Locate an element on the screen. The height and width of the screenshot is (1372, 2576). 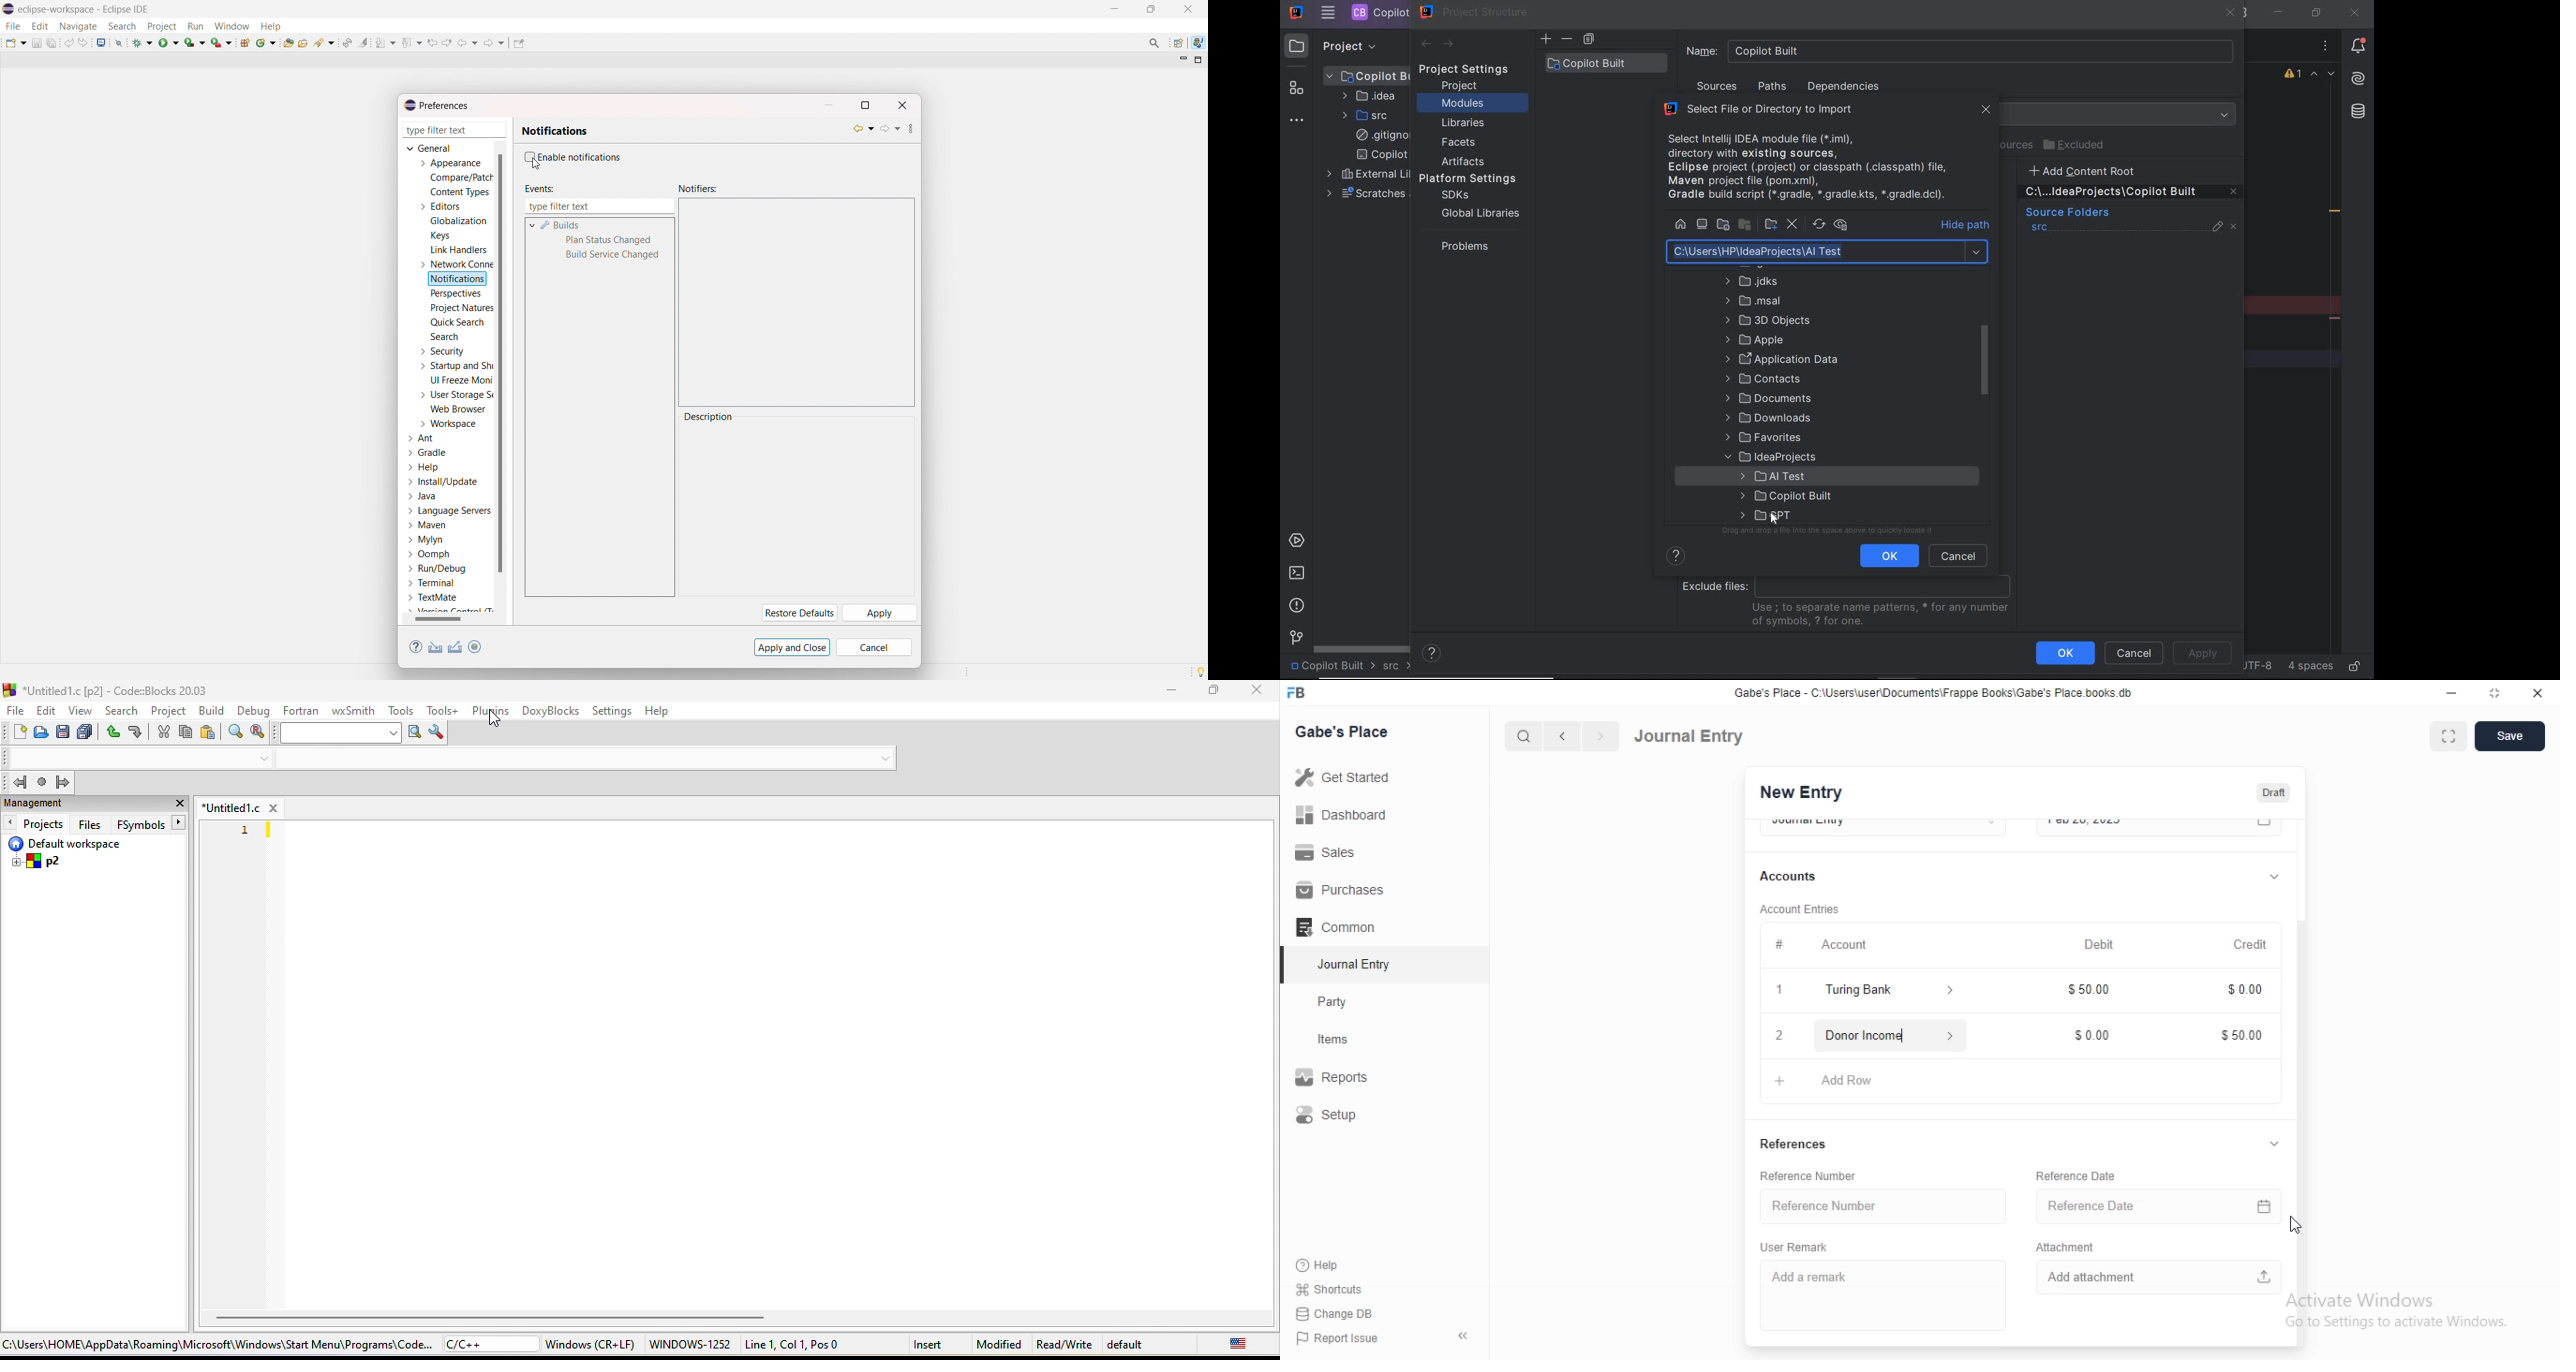
close is located at coordinates (1778, 1035).